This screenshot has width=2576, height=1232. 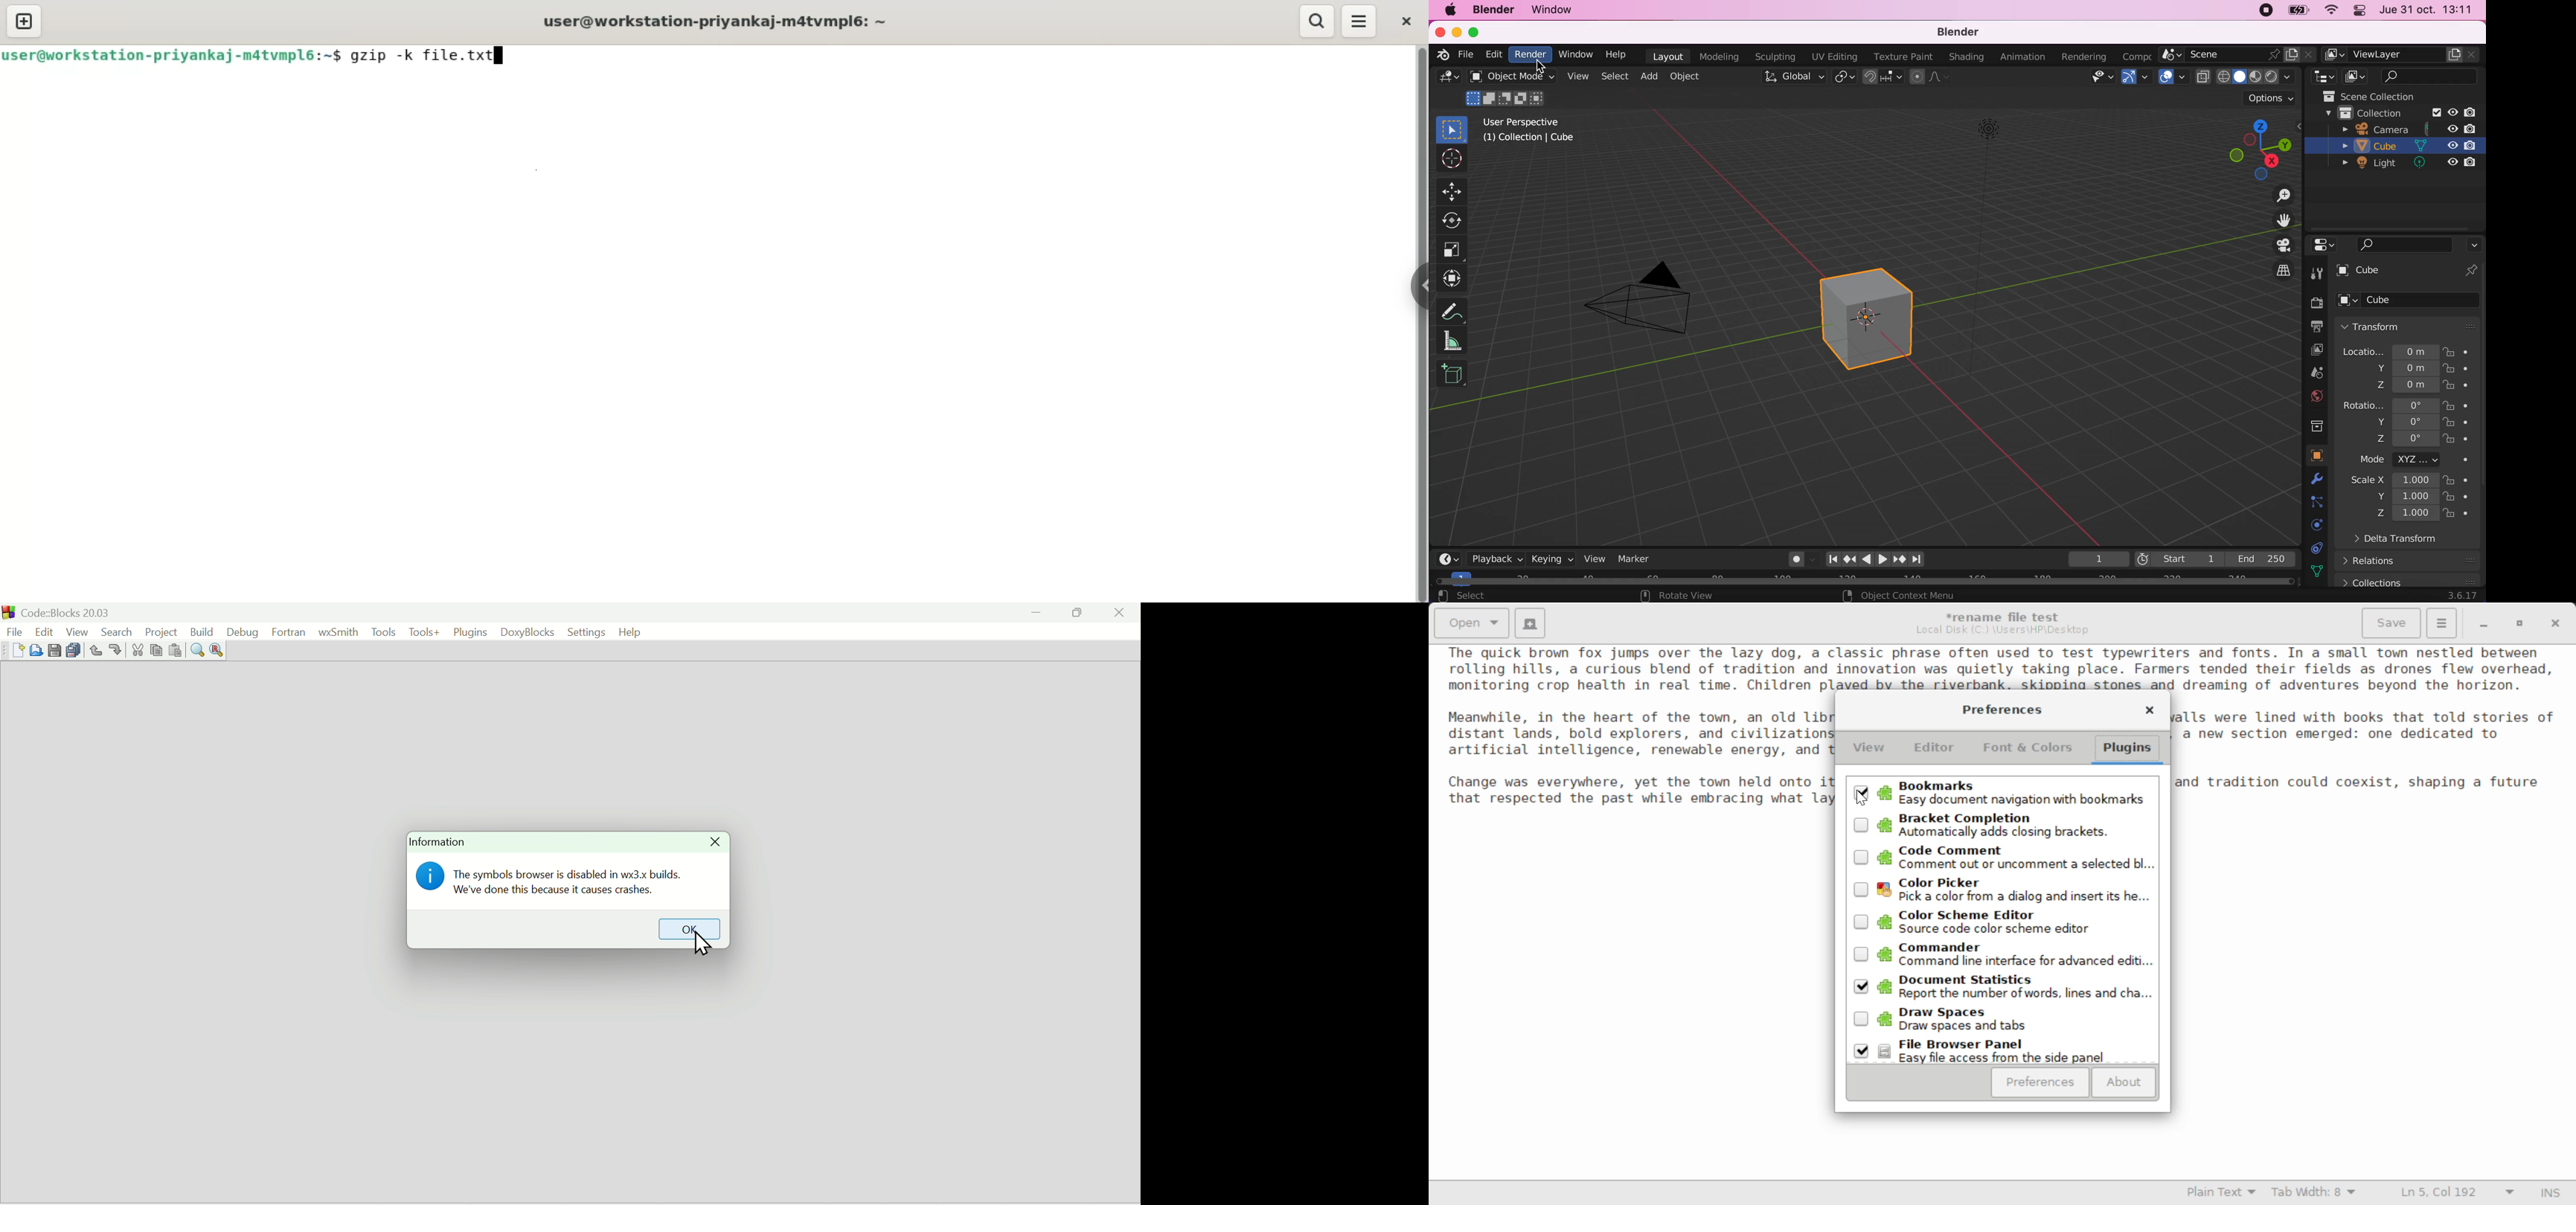 What do you see at coordinates (1775, 56) in the screenshot?
I see `sculpting` at bounding box center [1775, 56].